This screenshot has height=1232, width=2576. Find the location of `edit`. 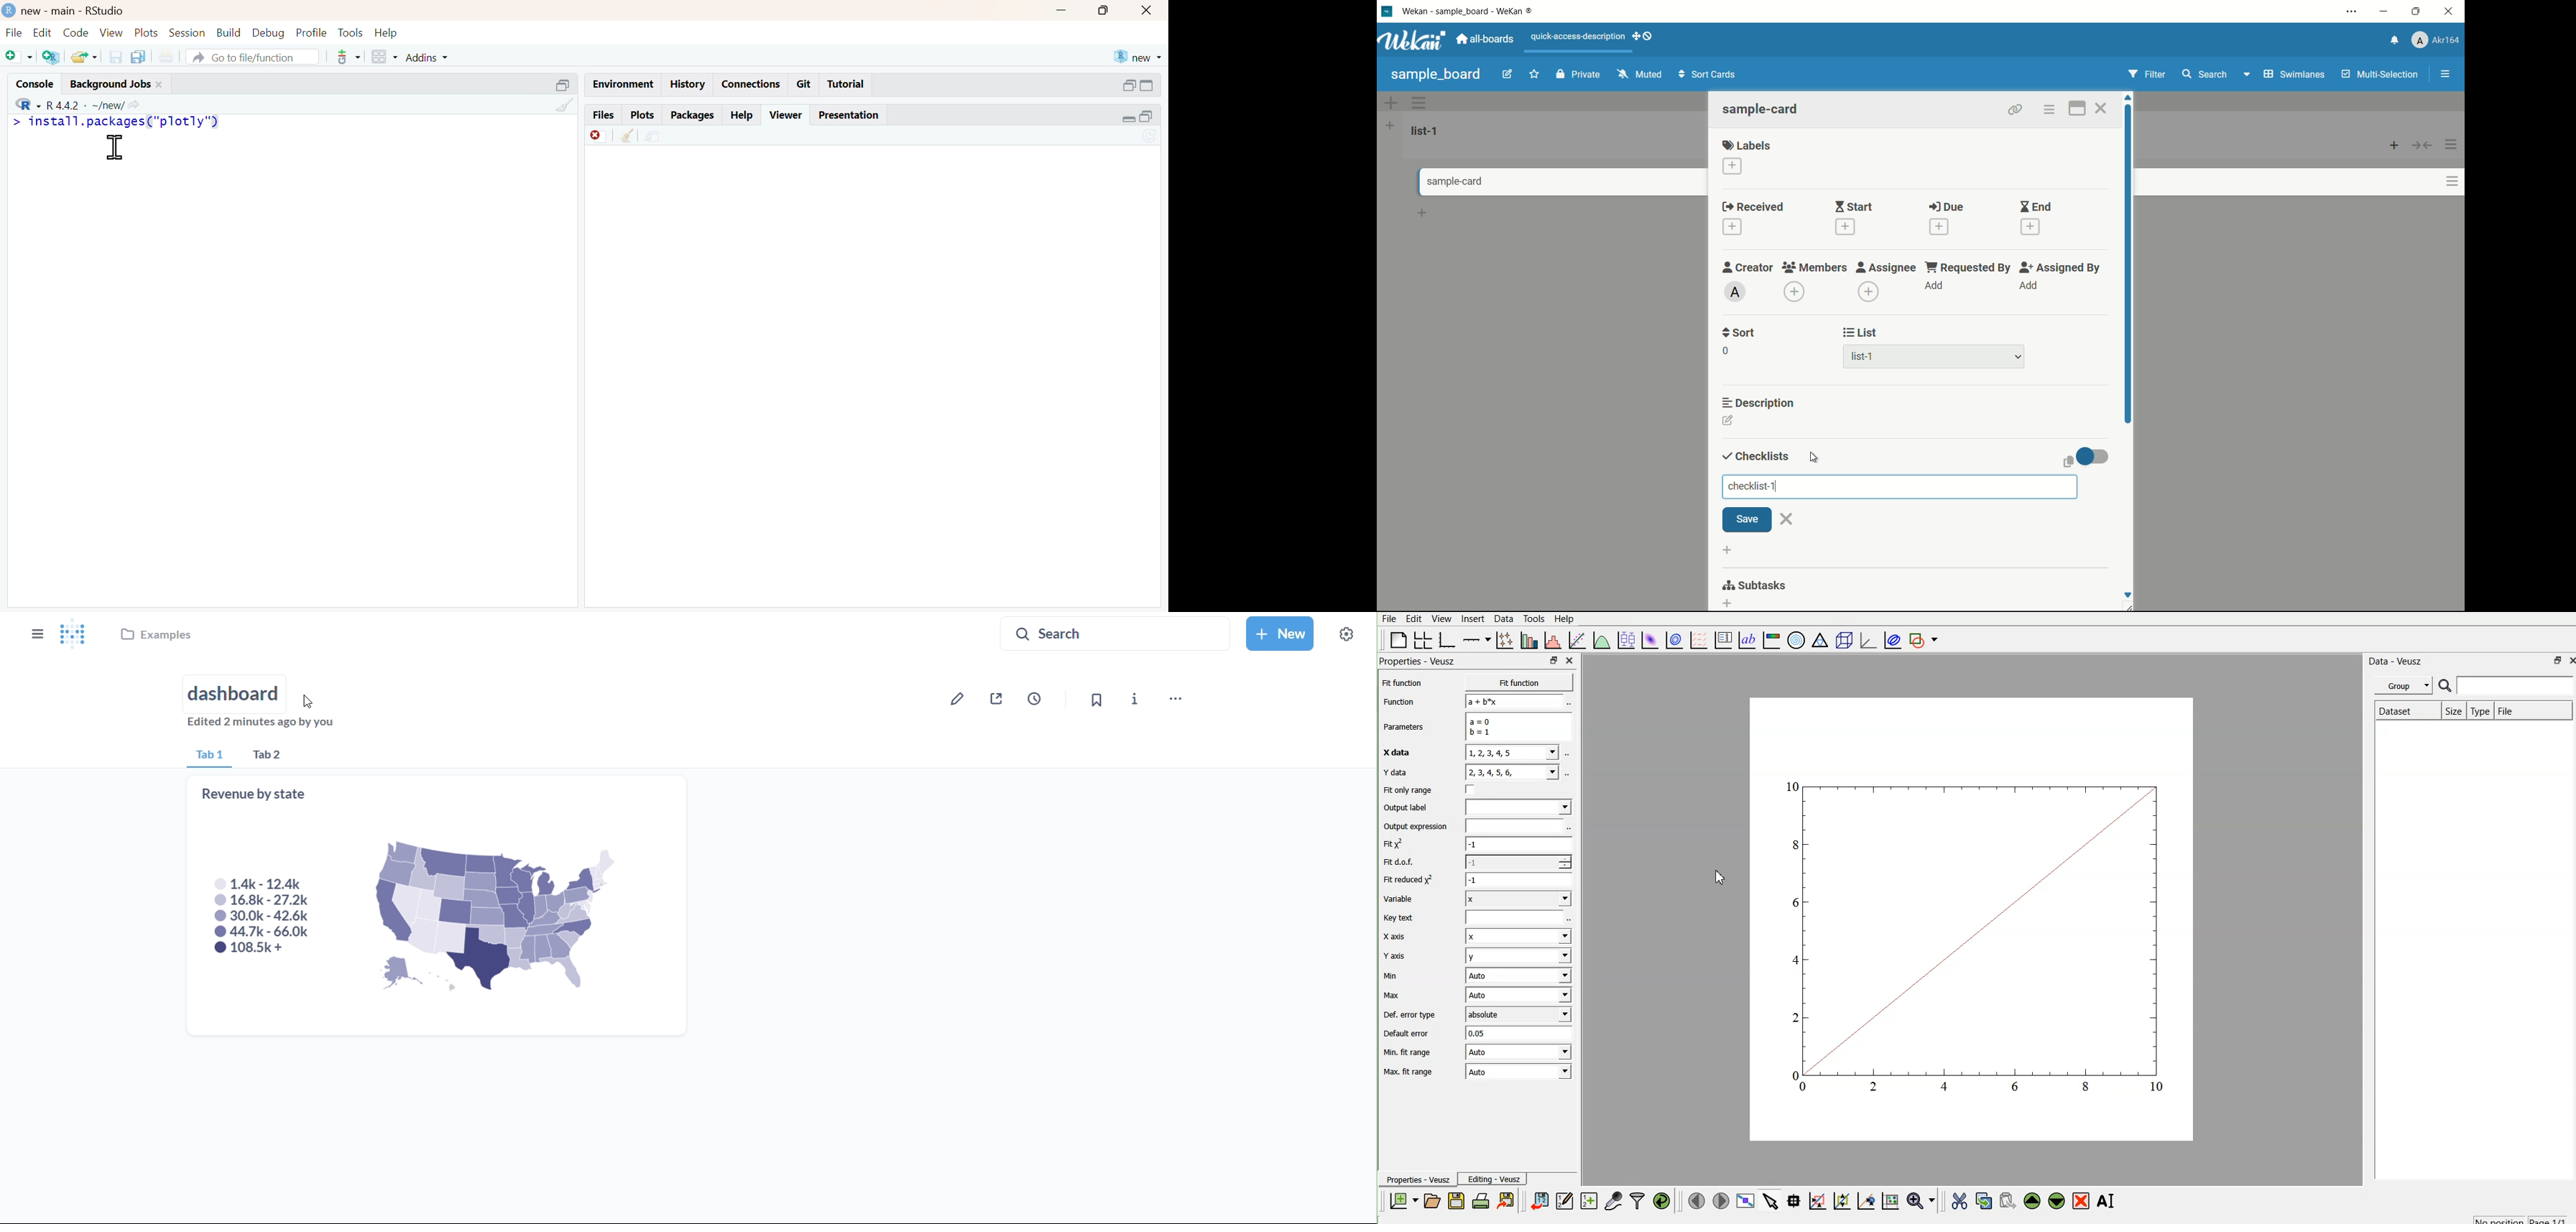

edit is located at coordinates (1412, 618).